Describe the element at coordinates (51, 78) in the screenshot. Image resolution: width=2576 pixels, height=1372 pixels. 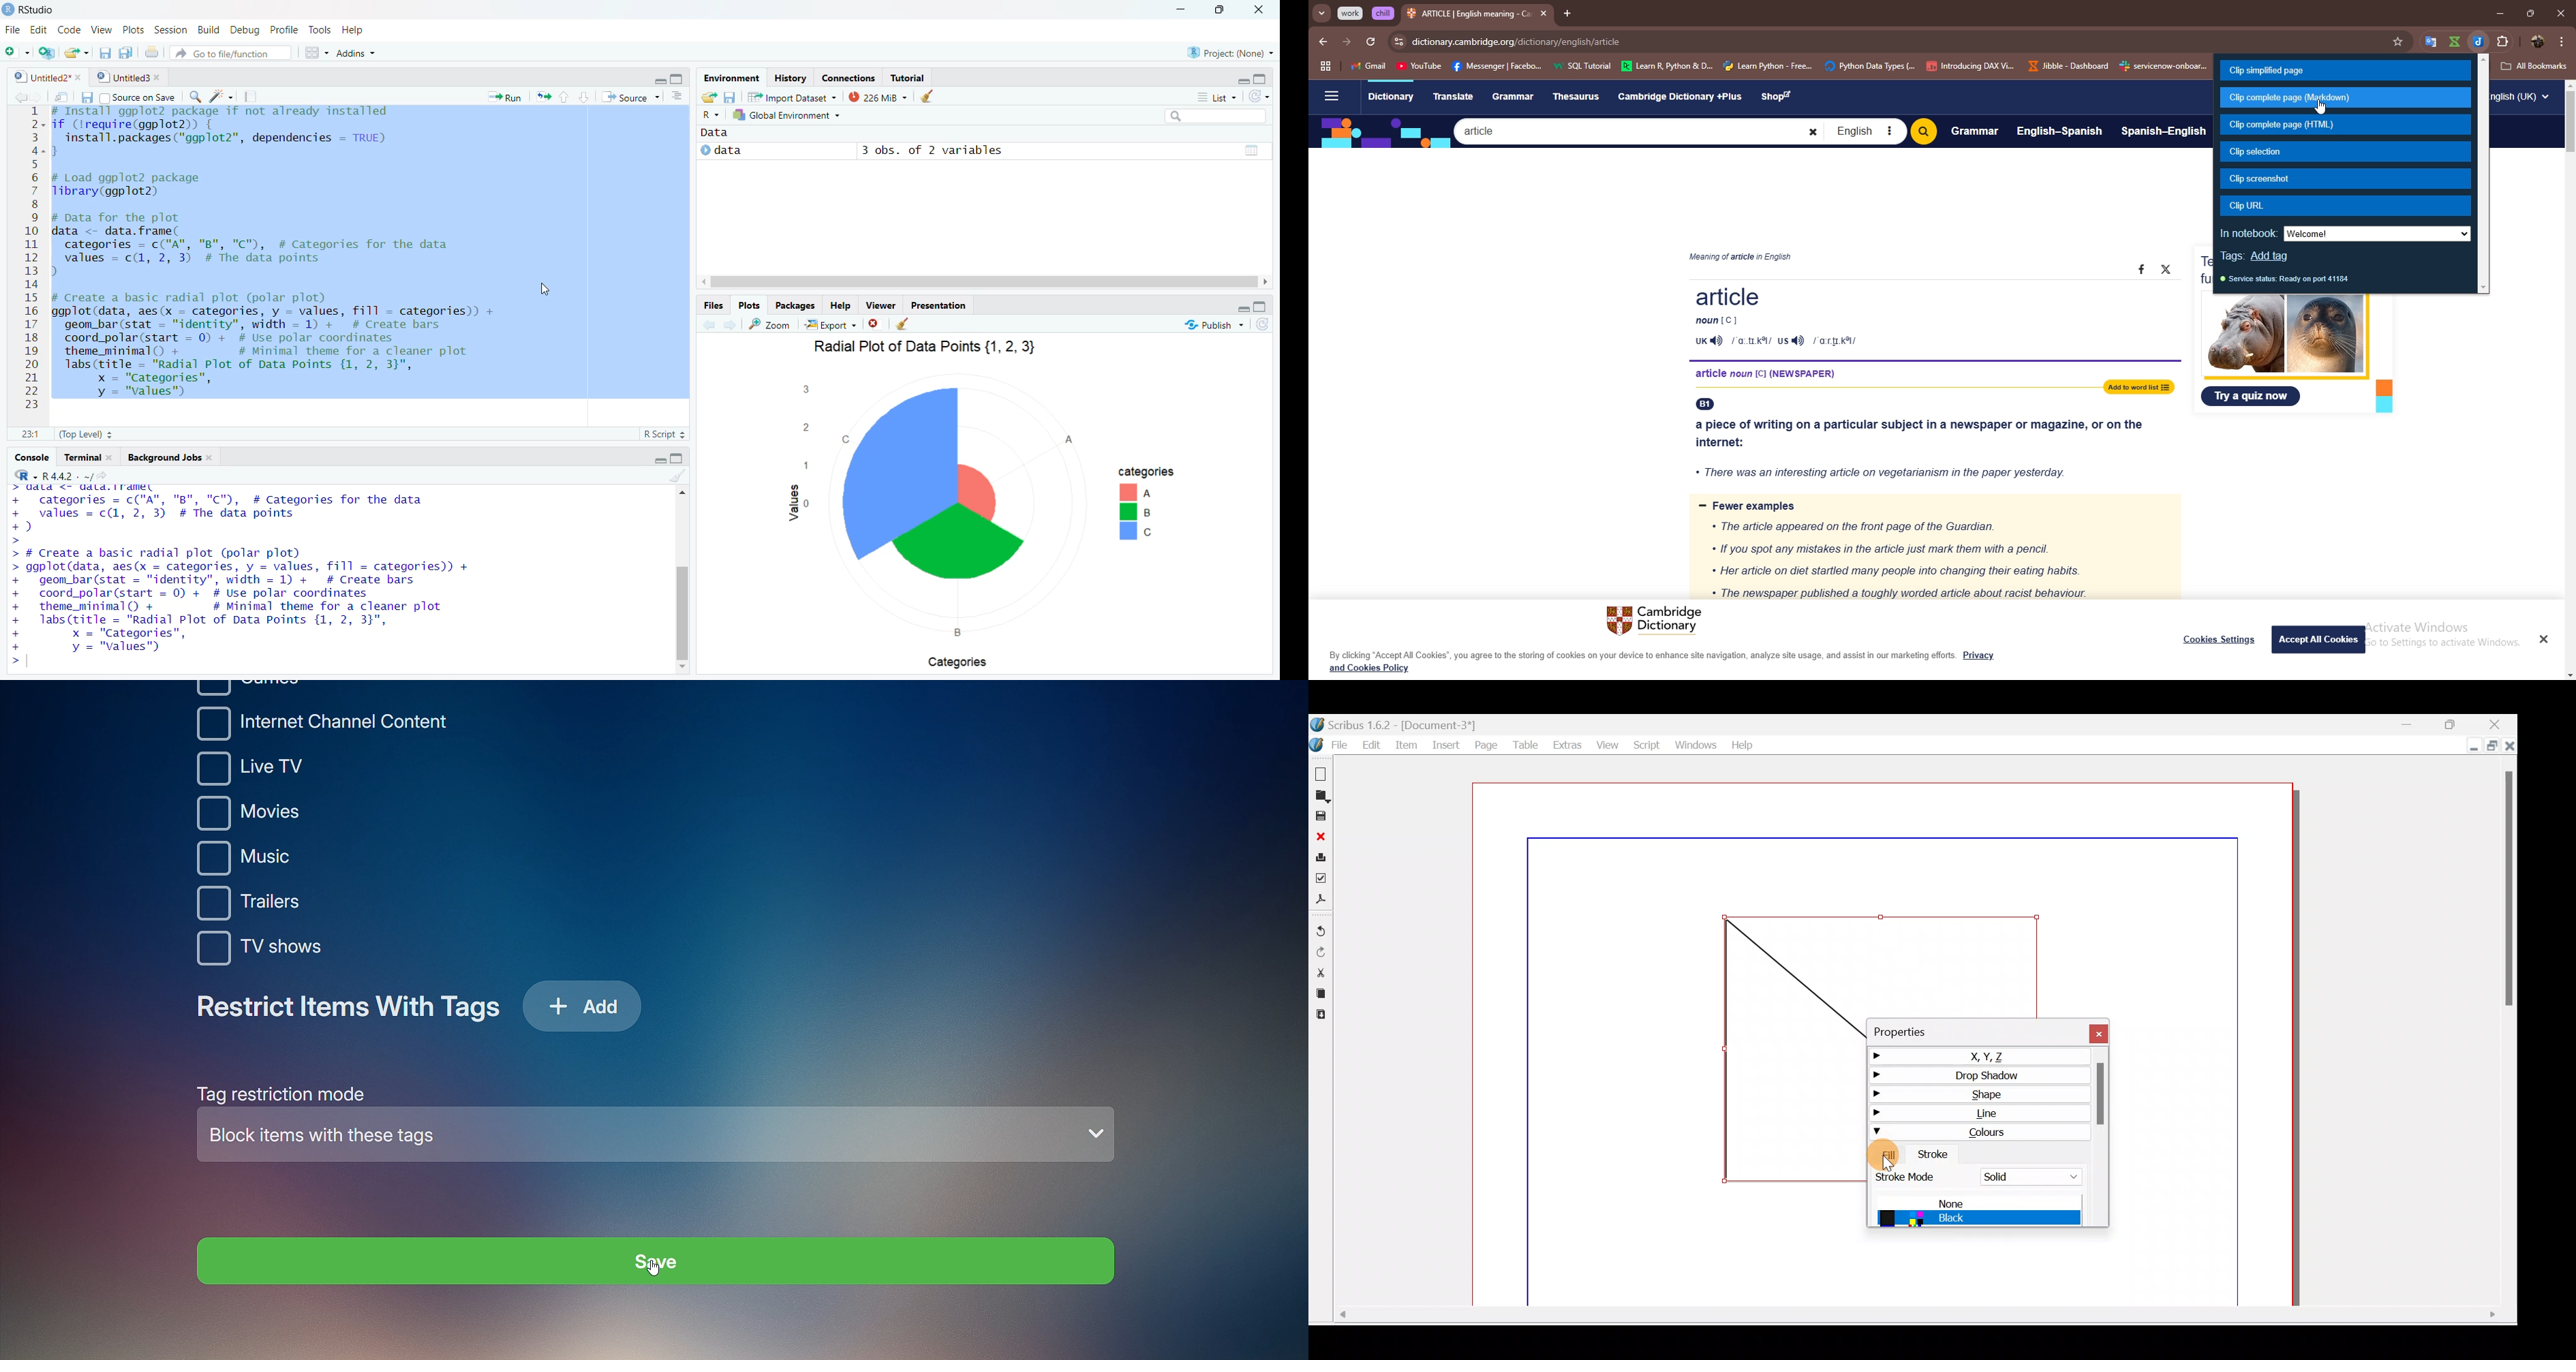
I see `Untitled2` at that location.